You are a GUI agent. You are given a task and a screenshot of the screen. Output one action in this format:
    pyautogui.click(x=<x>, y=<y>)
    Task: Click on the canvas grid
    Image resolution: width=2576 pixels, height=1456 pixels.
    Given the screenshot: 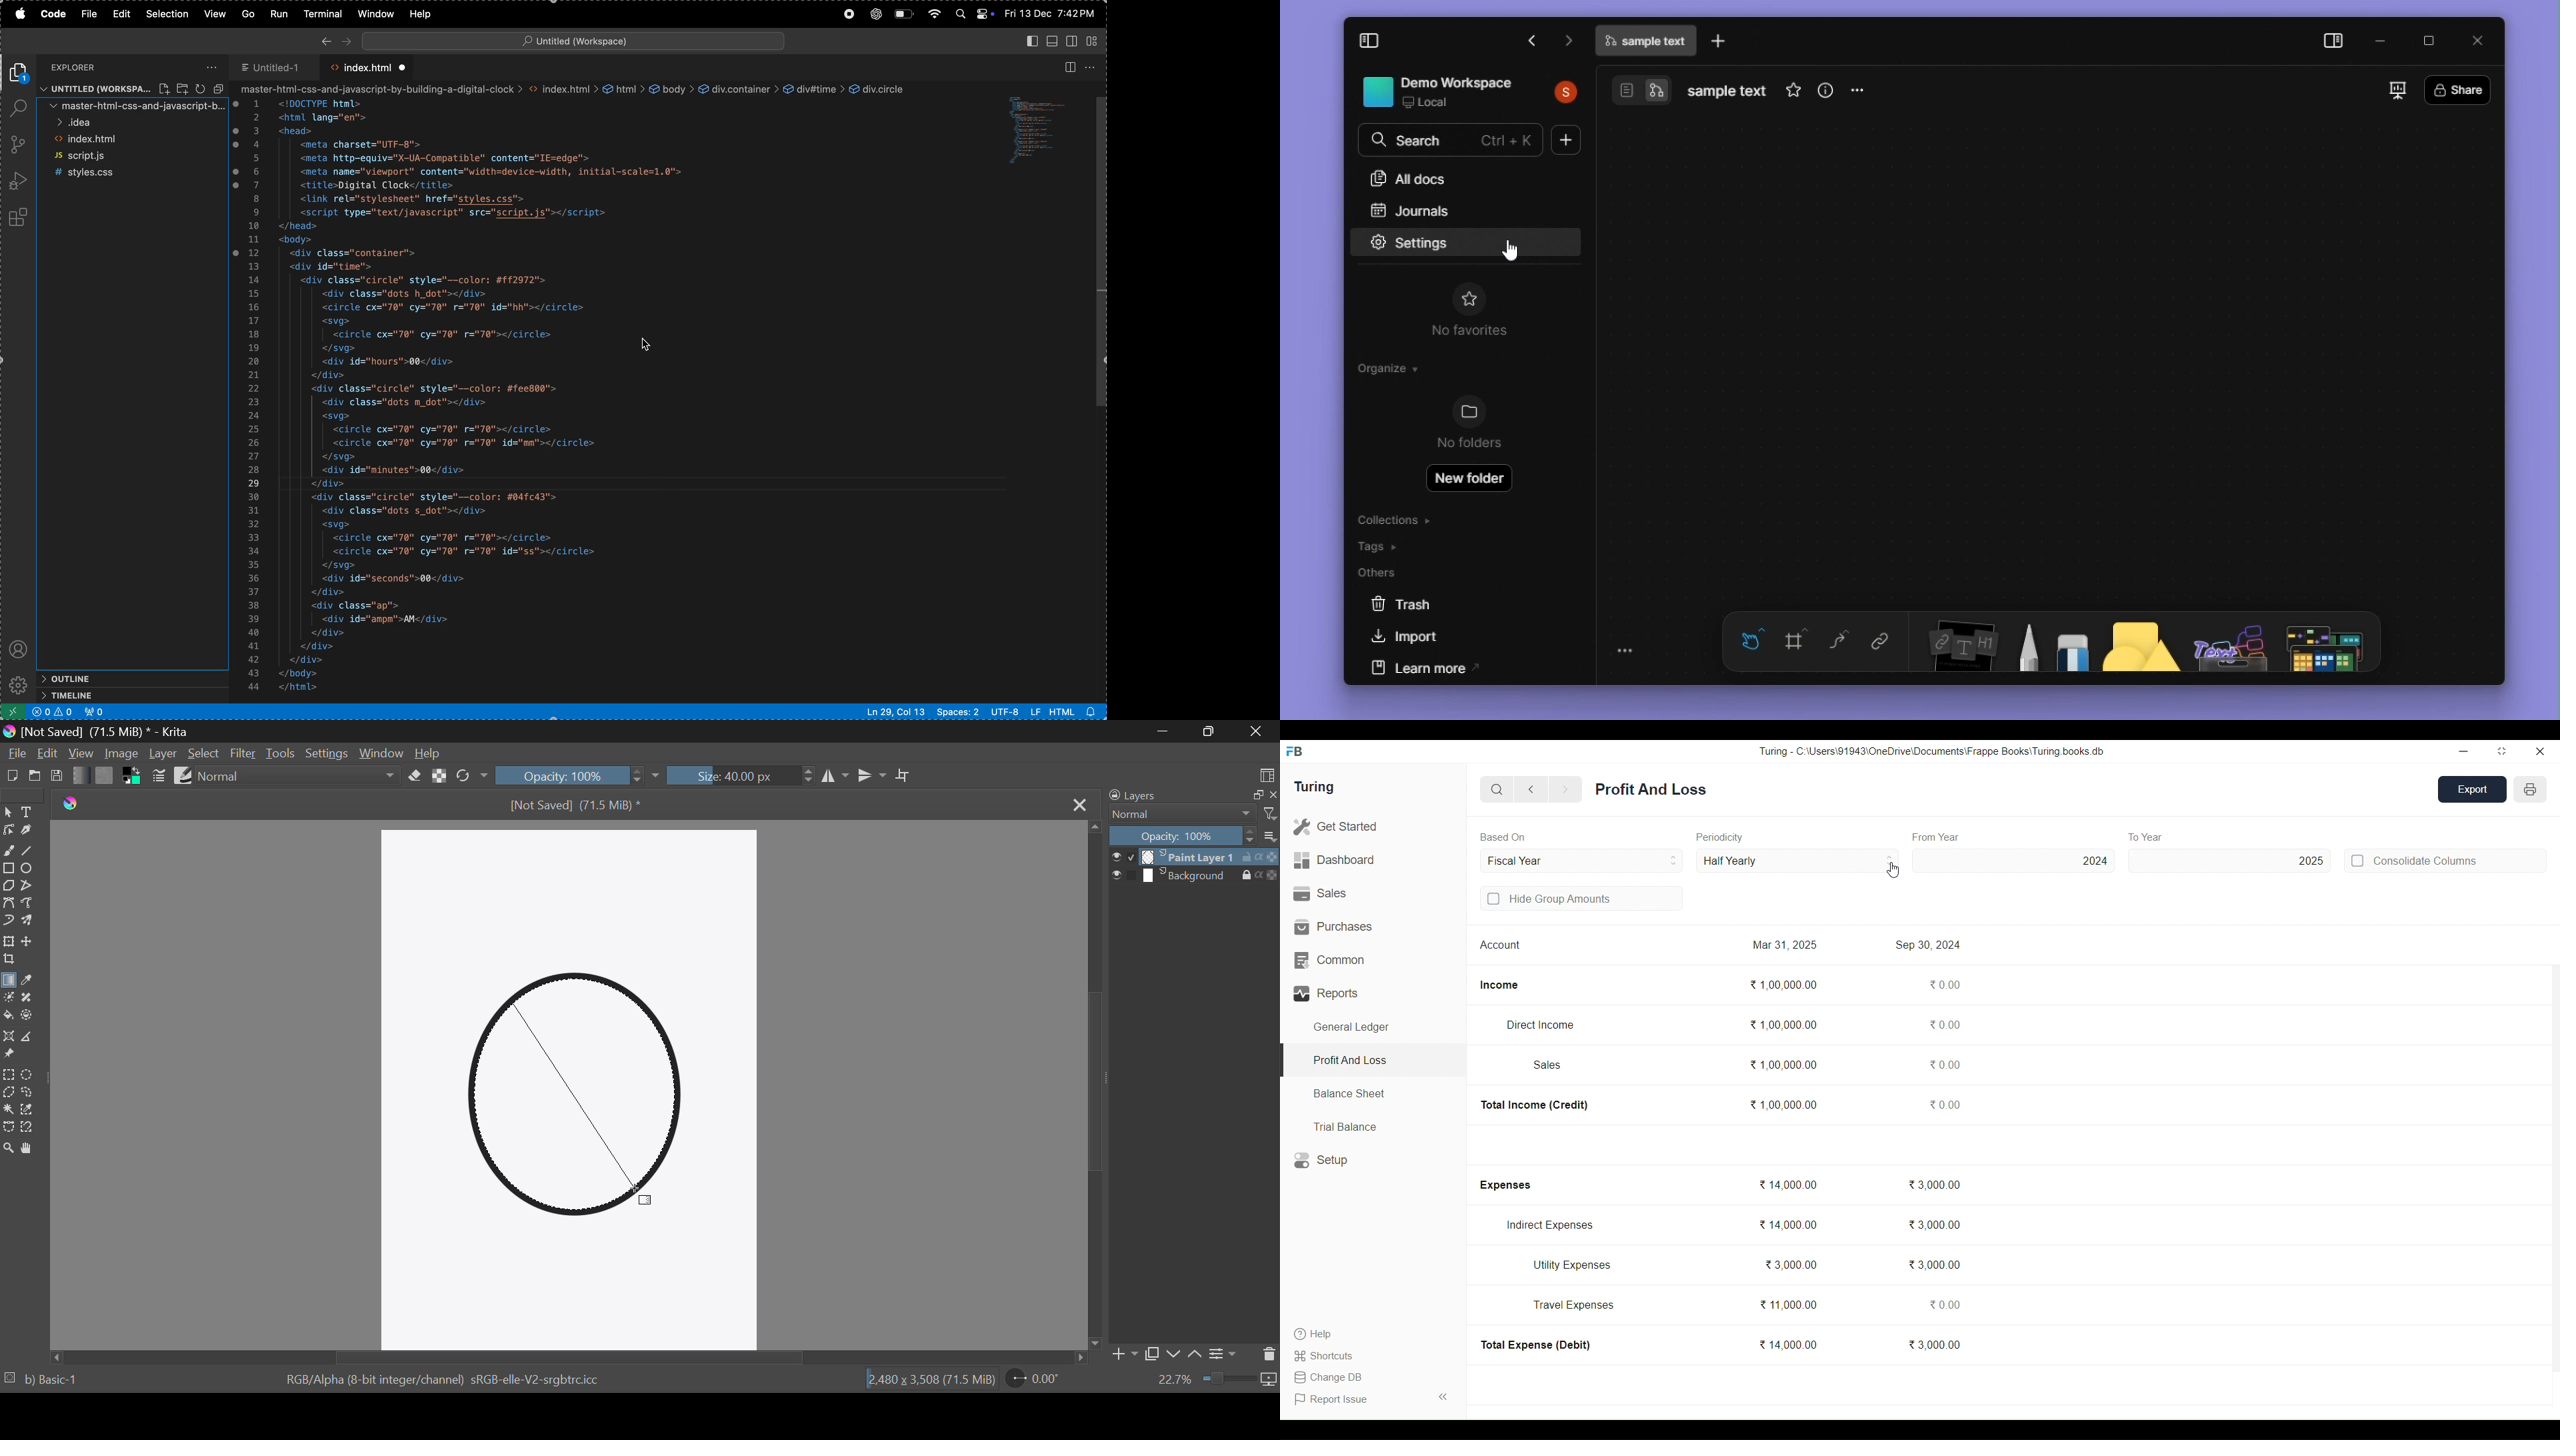 What is the action you would take?
    pyautogui.click(x=2039, y=358)
    